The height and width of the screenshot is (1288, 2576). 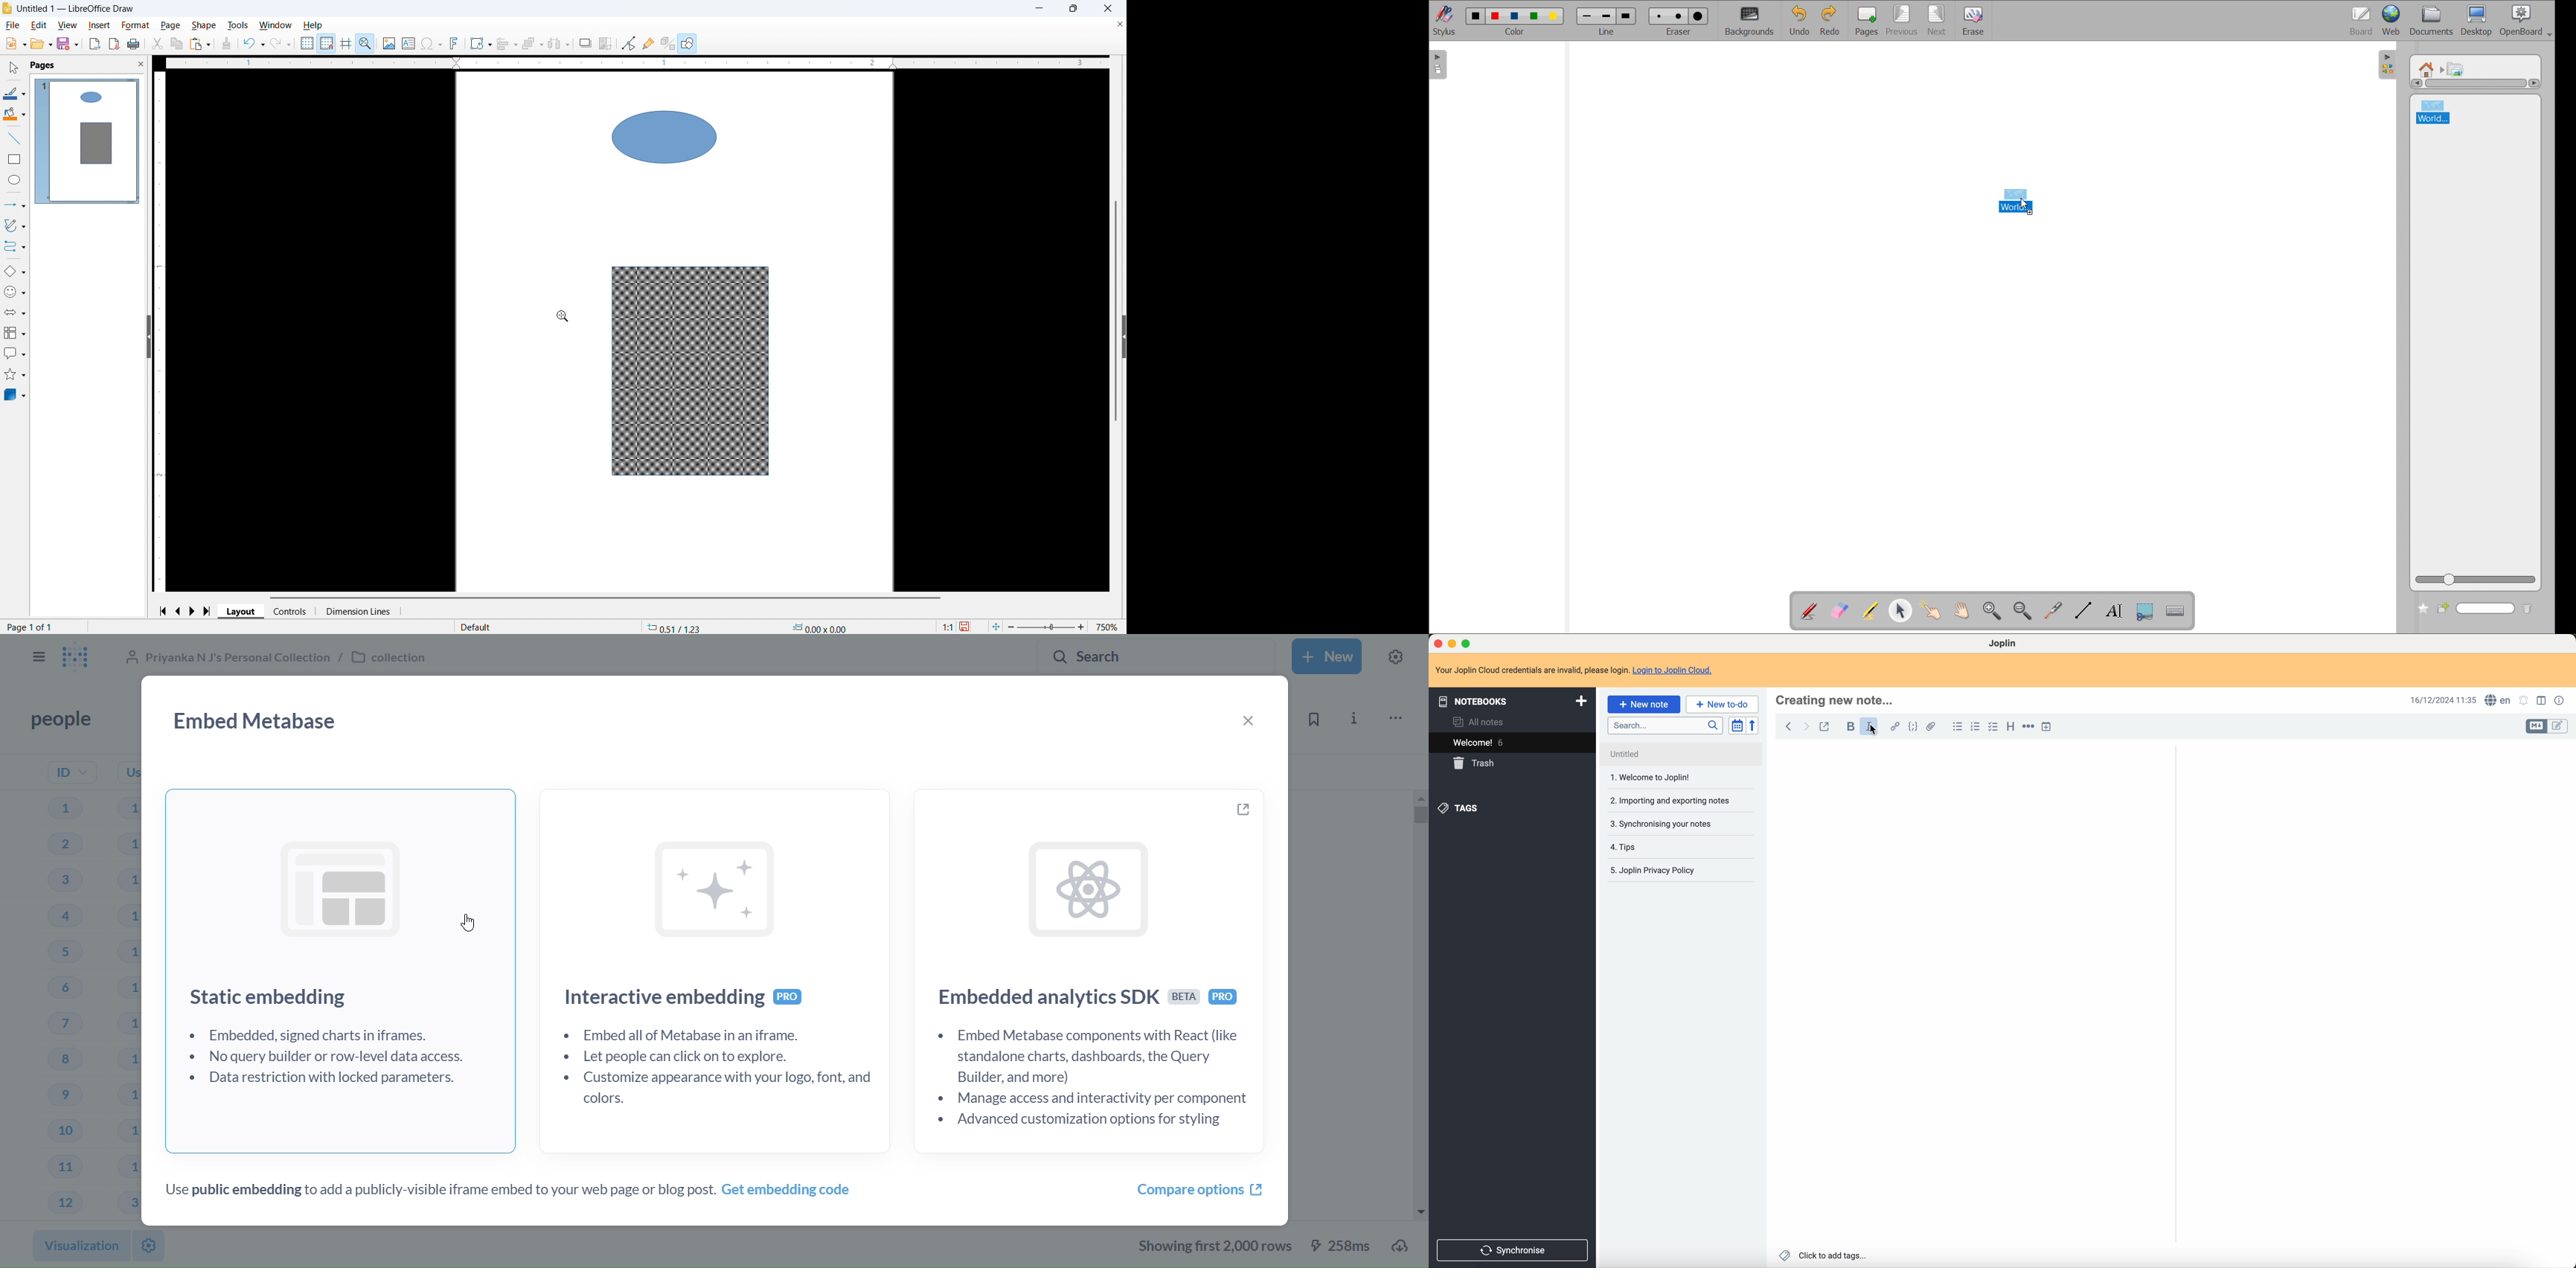 What do you see at coordinates (15, 312) in the screenshot?
I see `Block arrows ` at bounding box center [15, 312].